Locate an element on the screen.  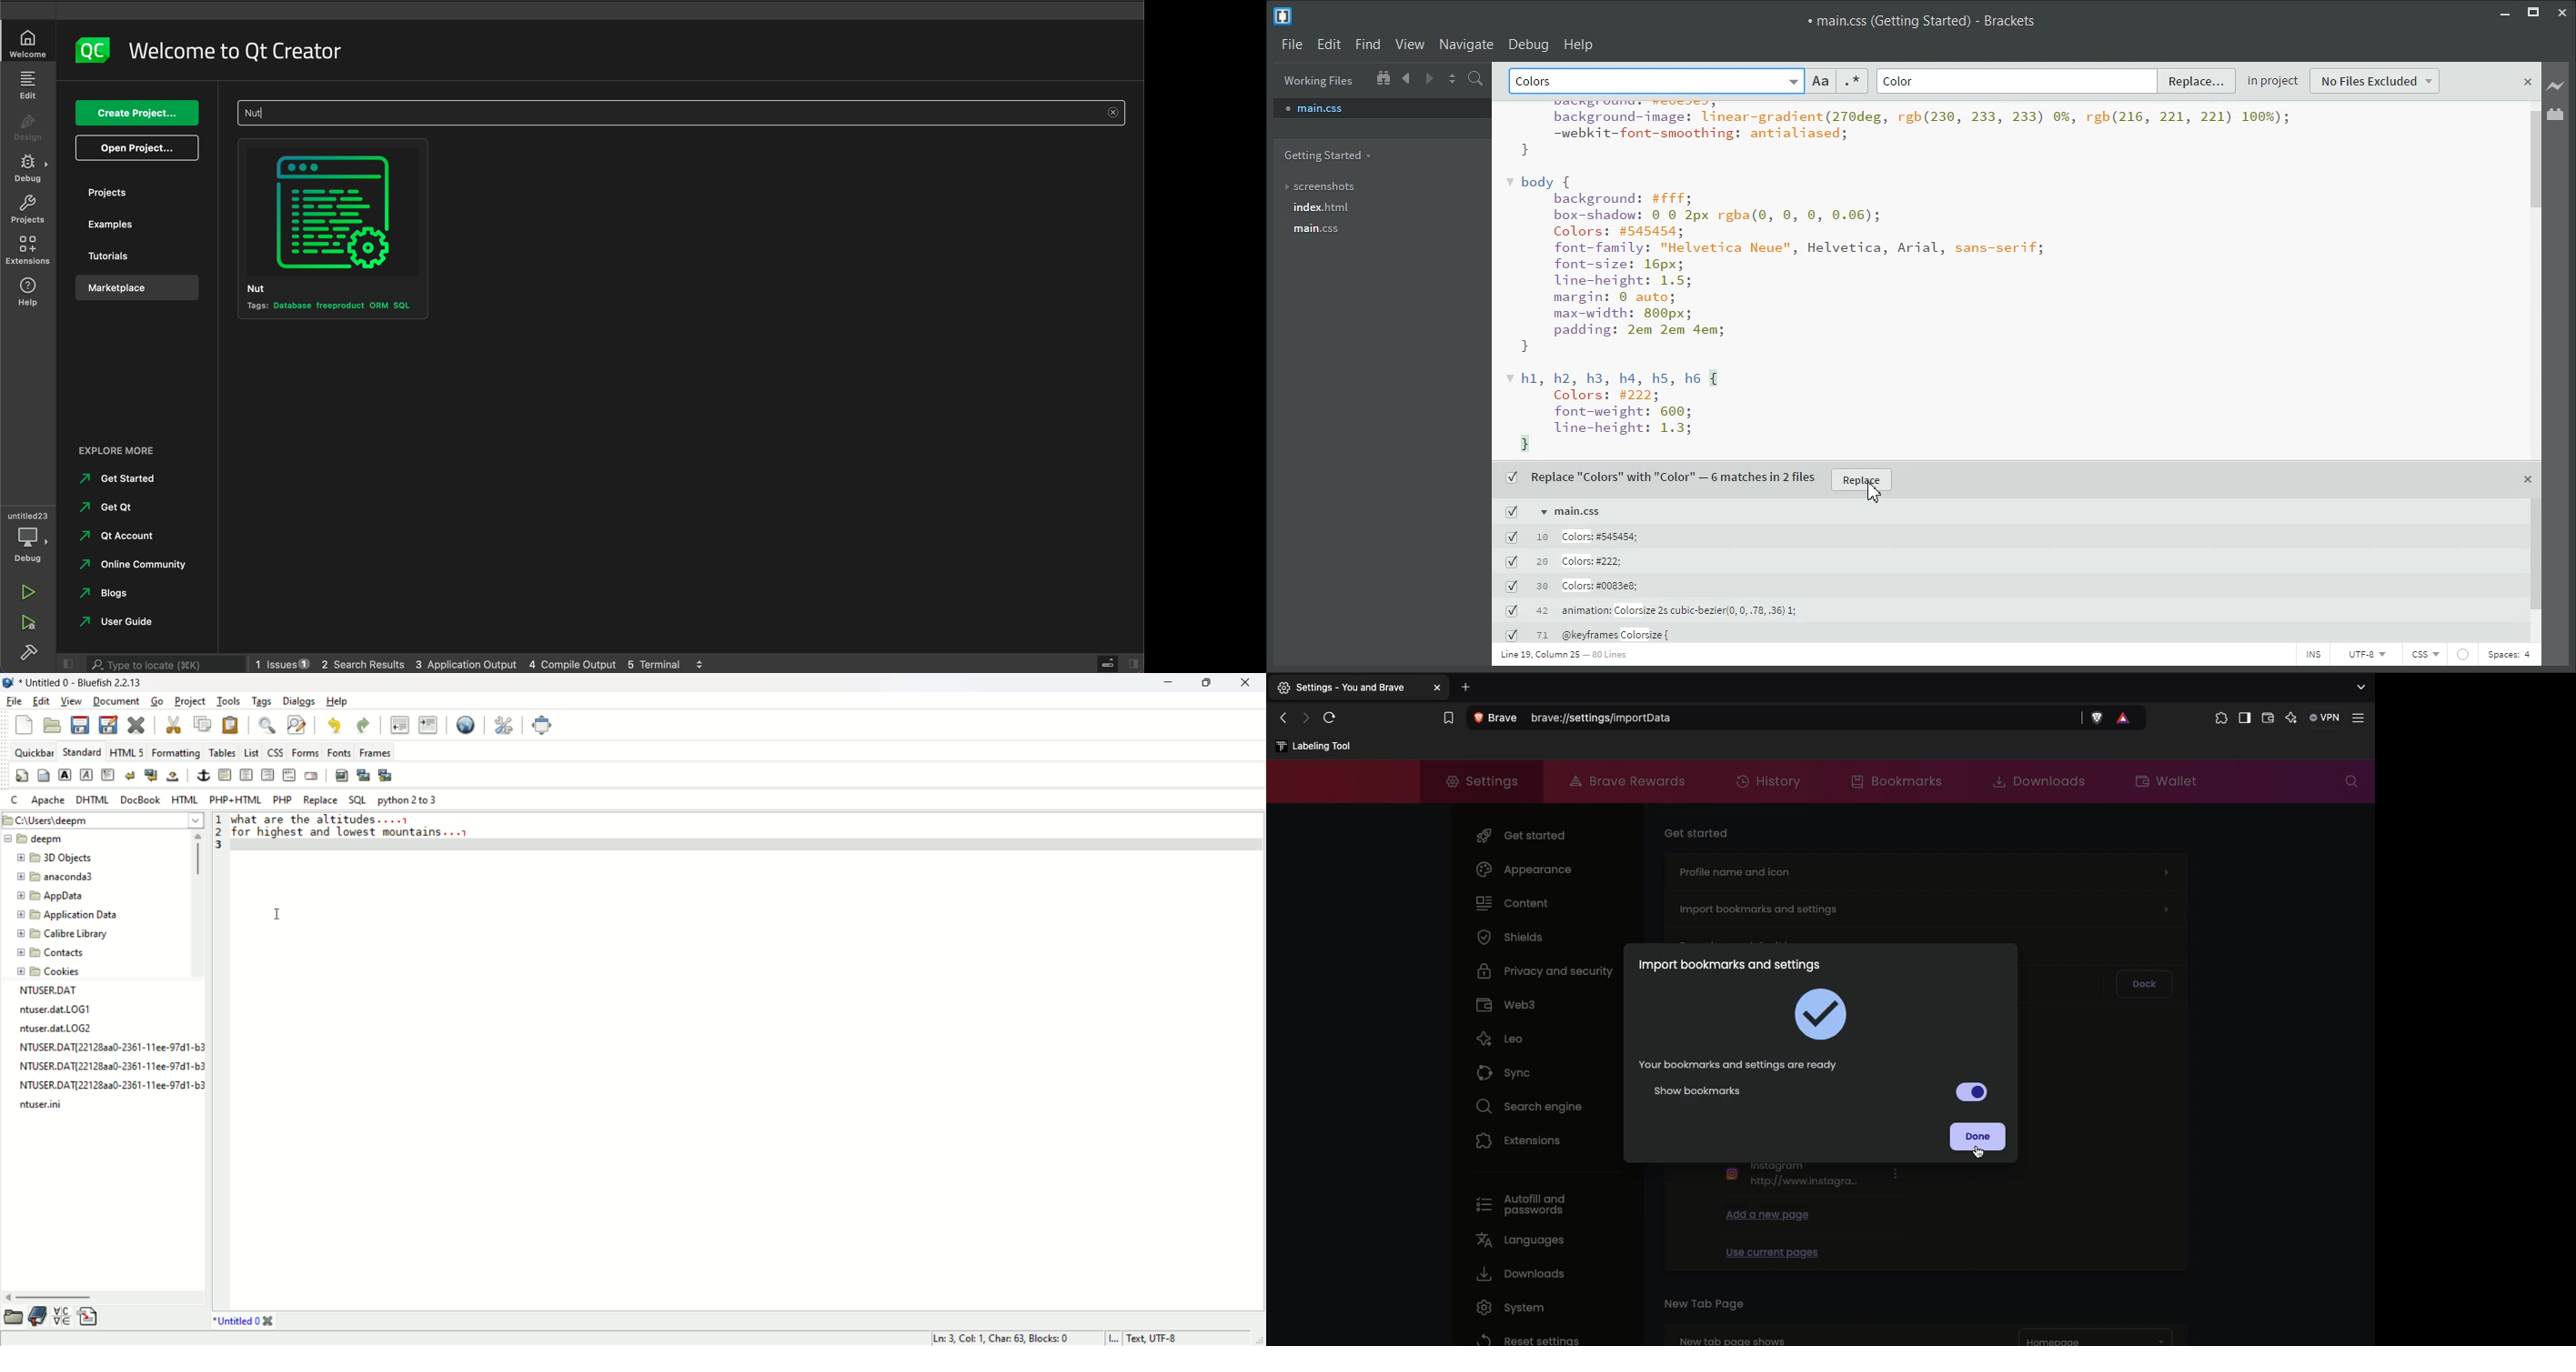
welcome is located at coordinates (240, 50).